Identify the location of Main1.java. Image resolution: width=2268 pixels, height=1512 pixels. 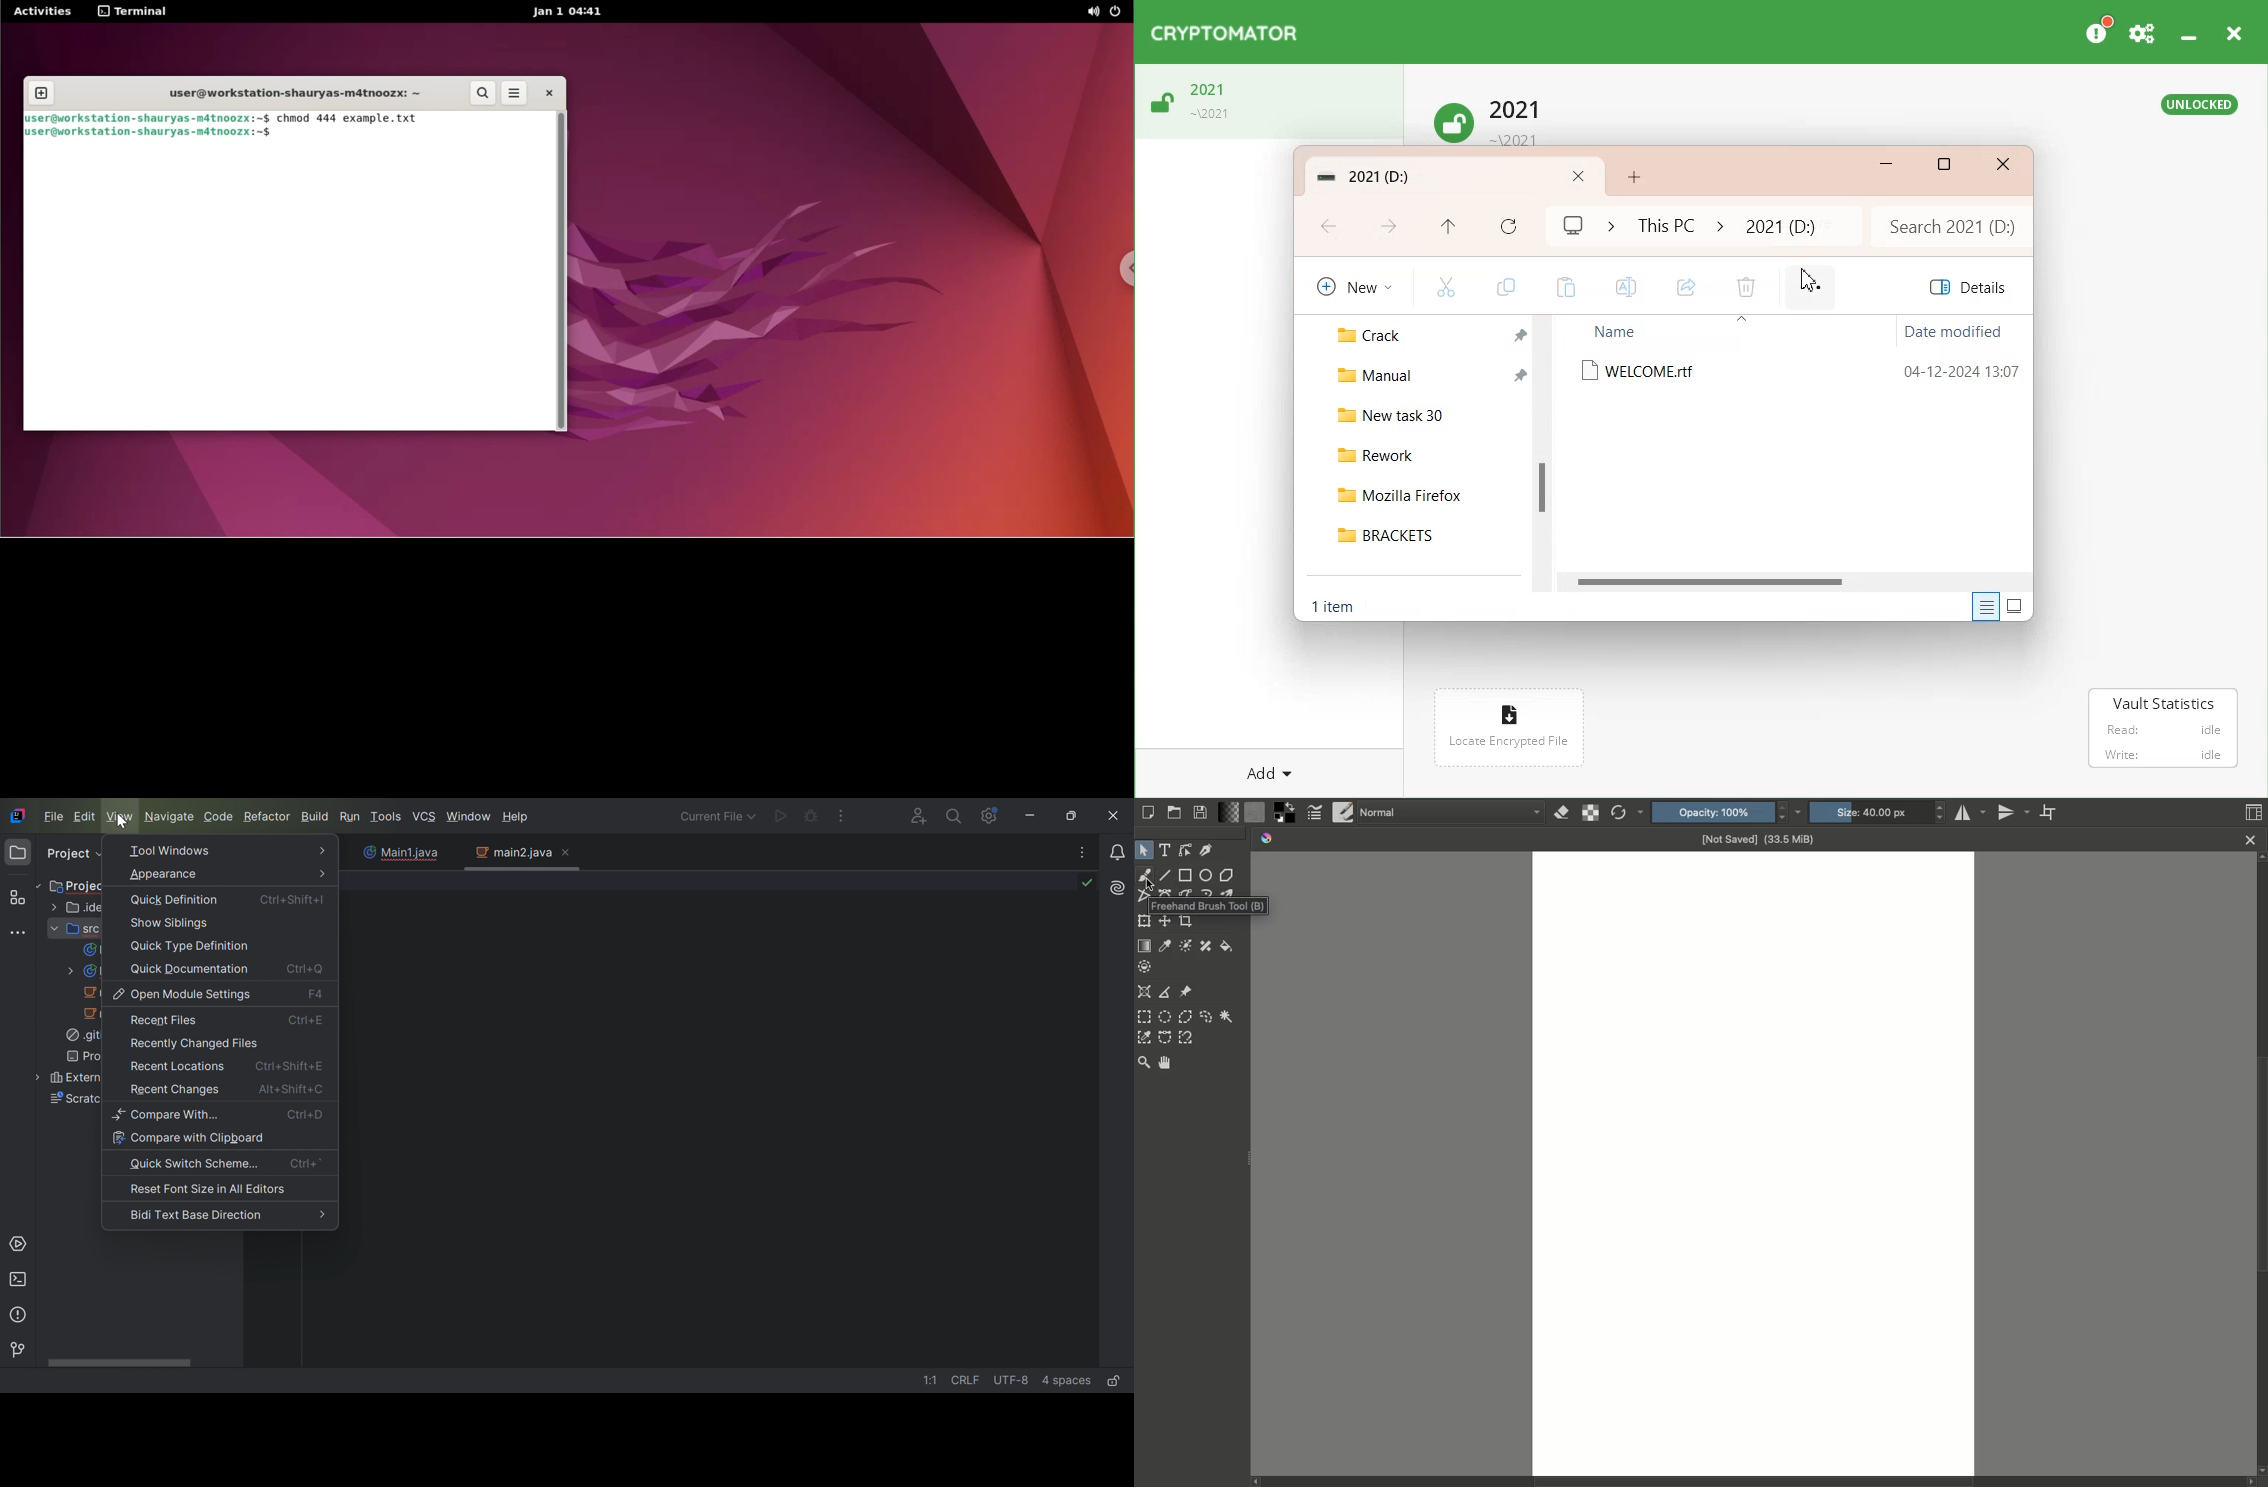
(80, 972).